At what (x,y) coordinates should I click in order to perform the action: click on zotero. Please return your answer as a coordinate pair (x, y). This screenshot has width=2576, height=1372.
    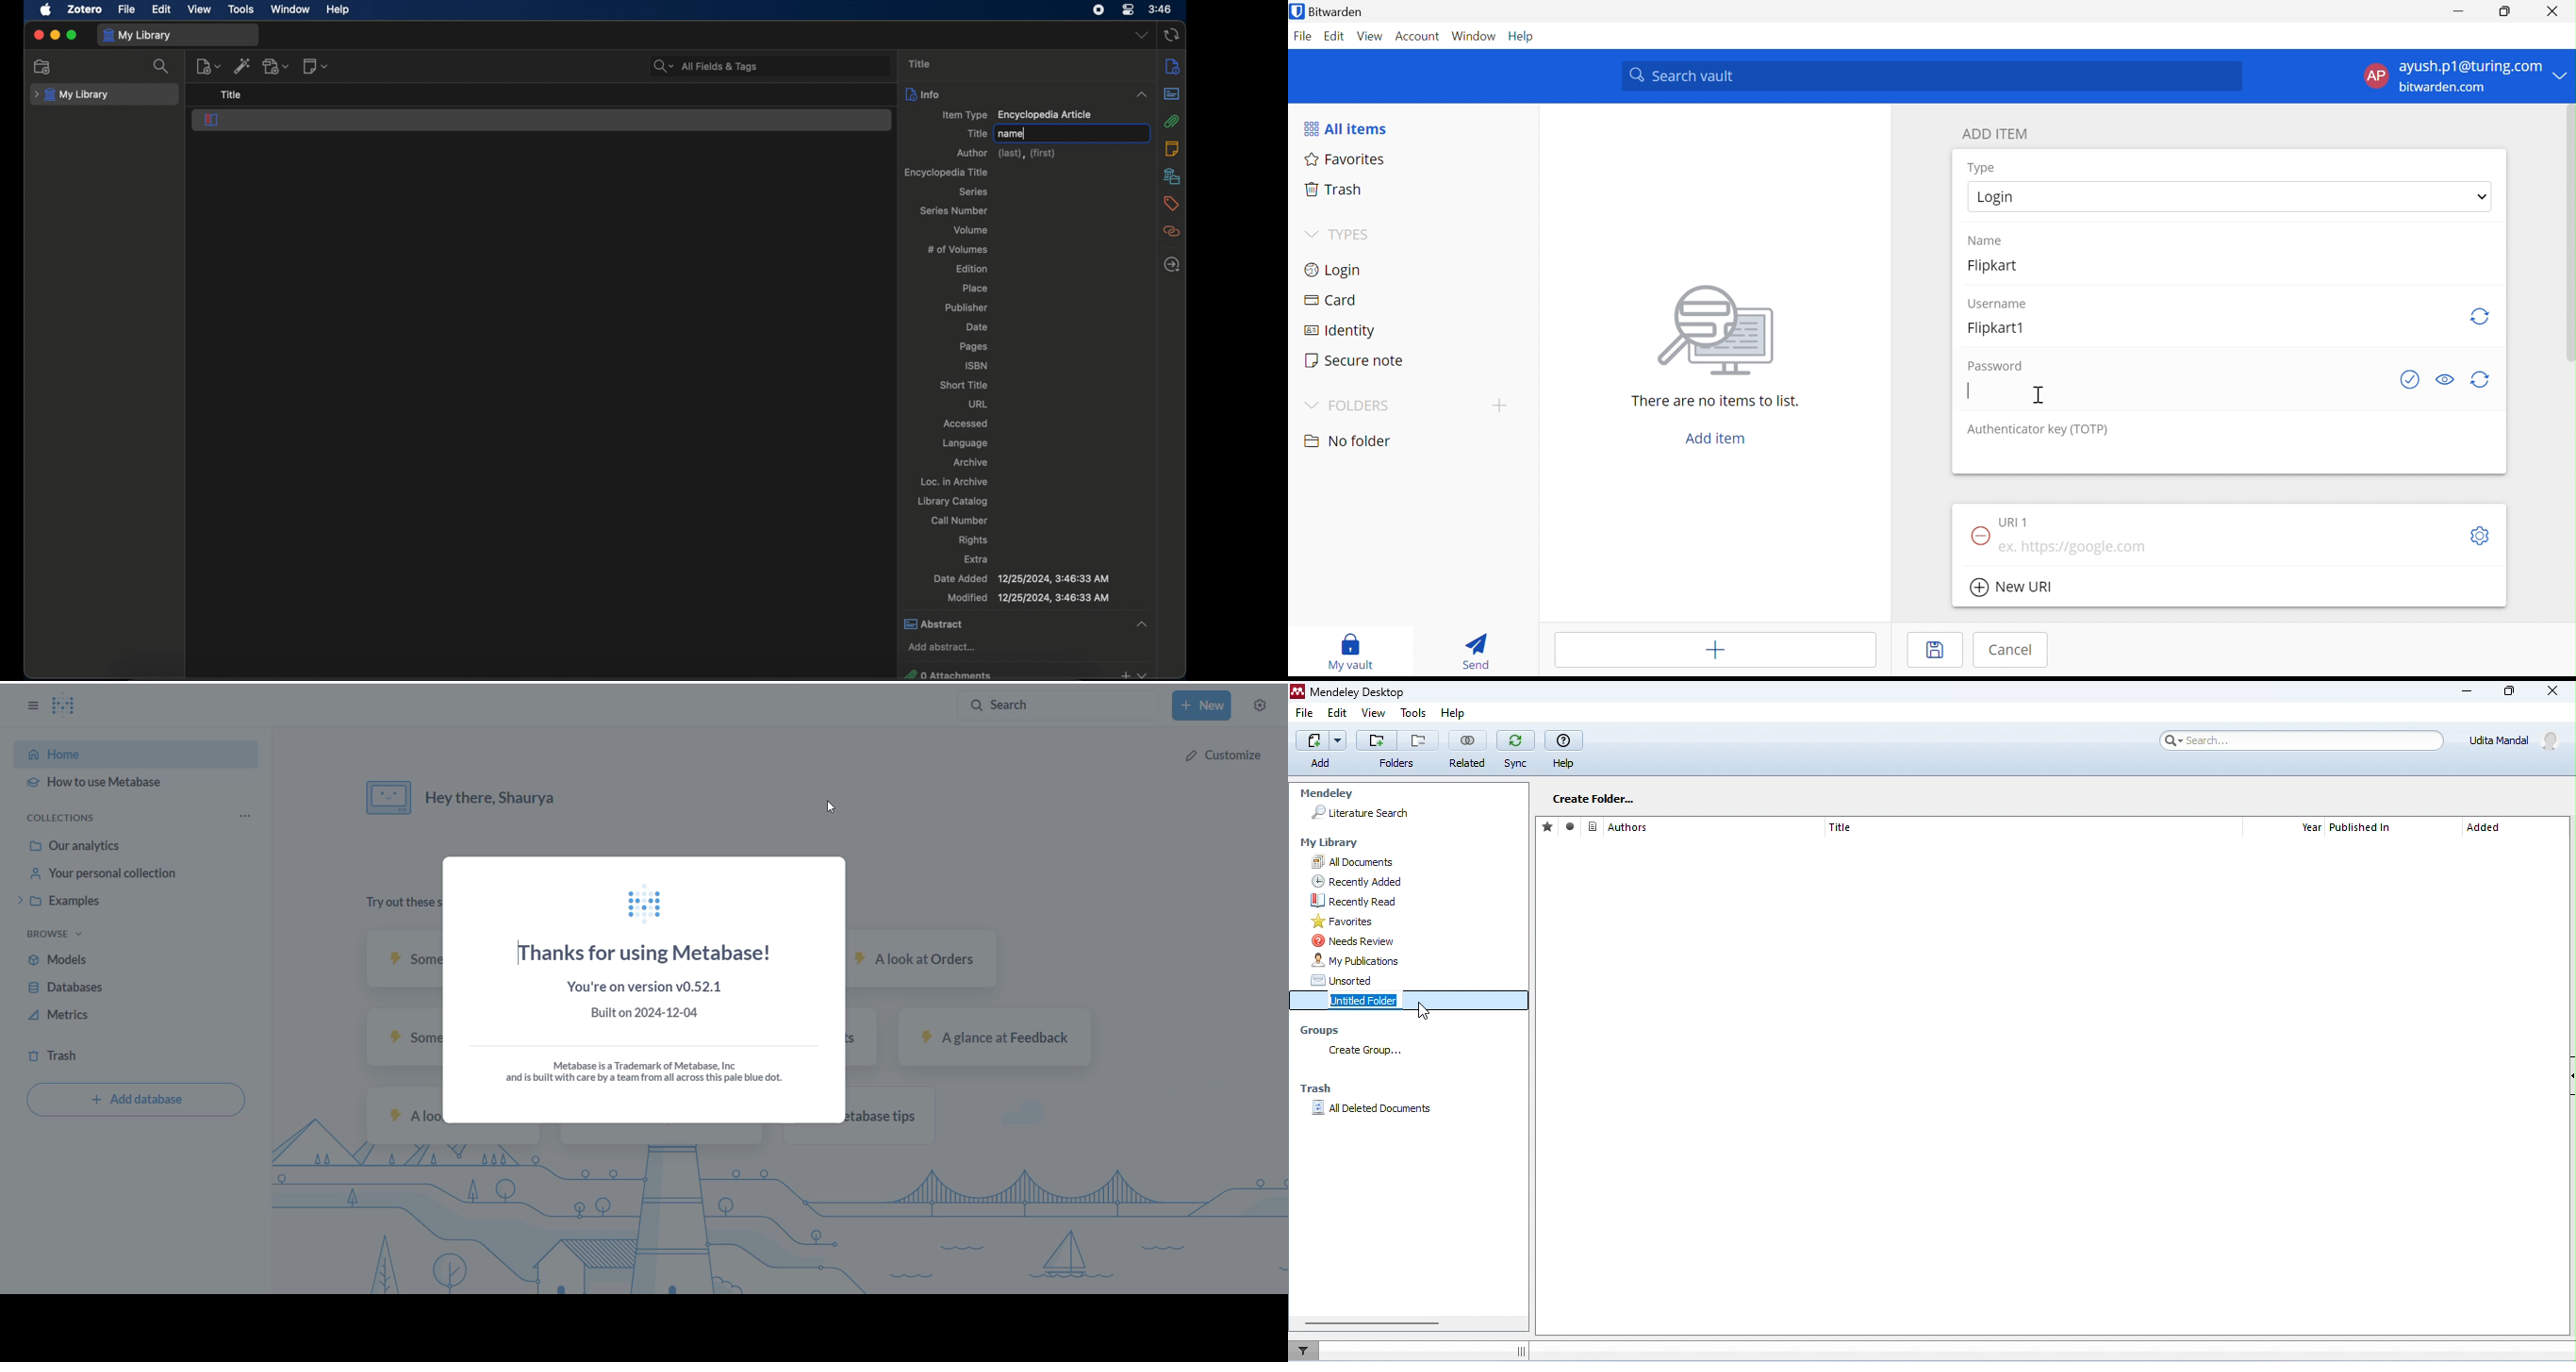
    Looking at the image, I should click on (86, 8).